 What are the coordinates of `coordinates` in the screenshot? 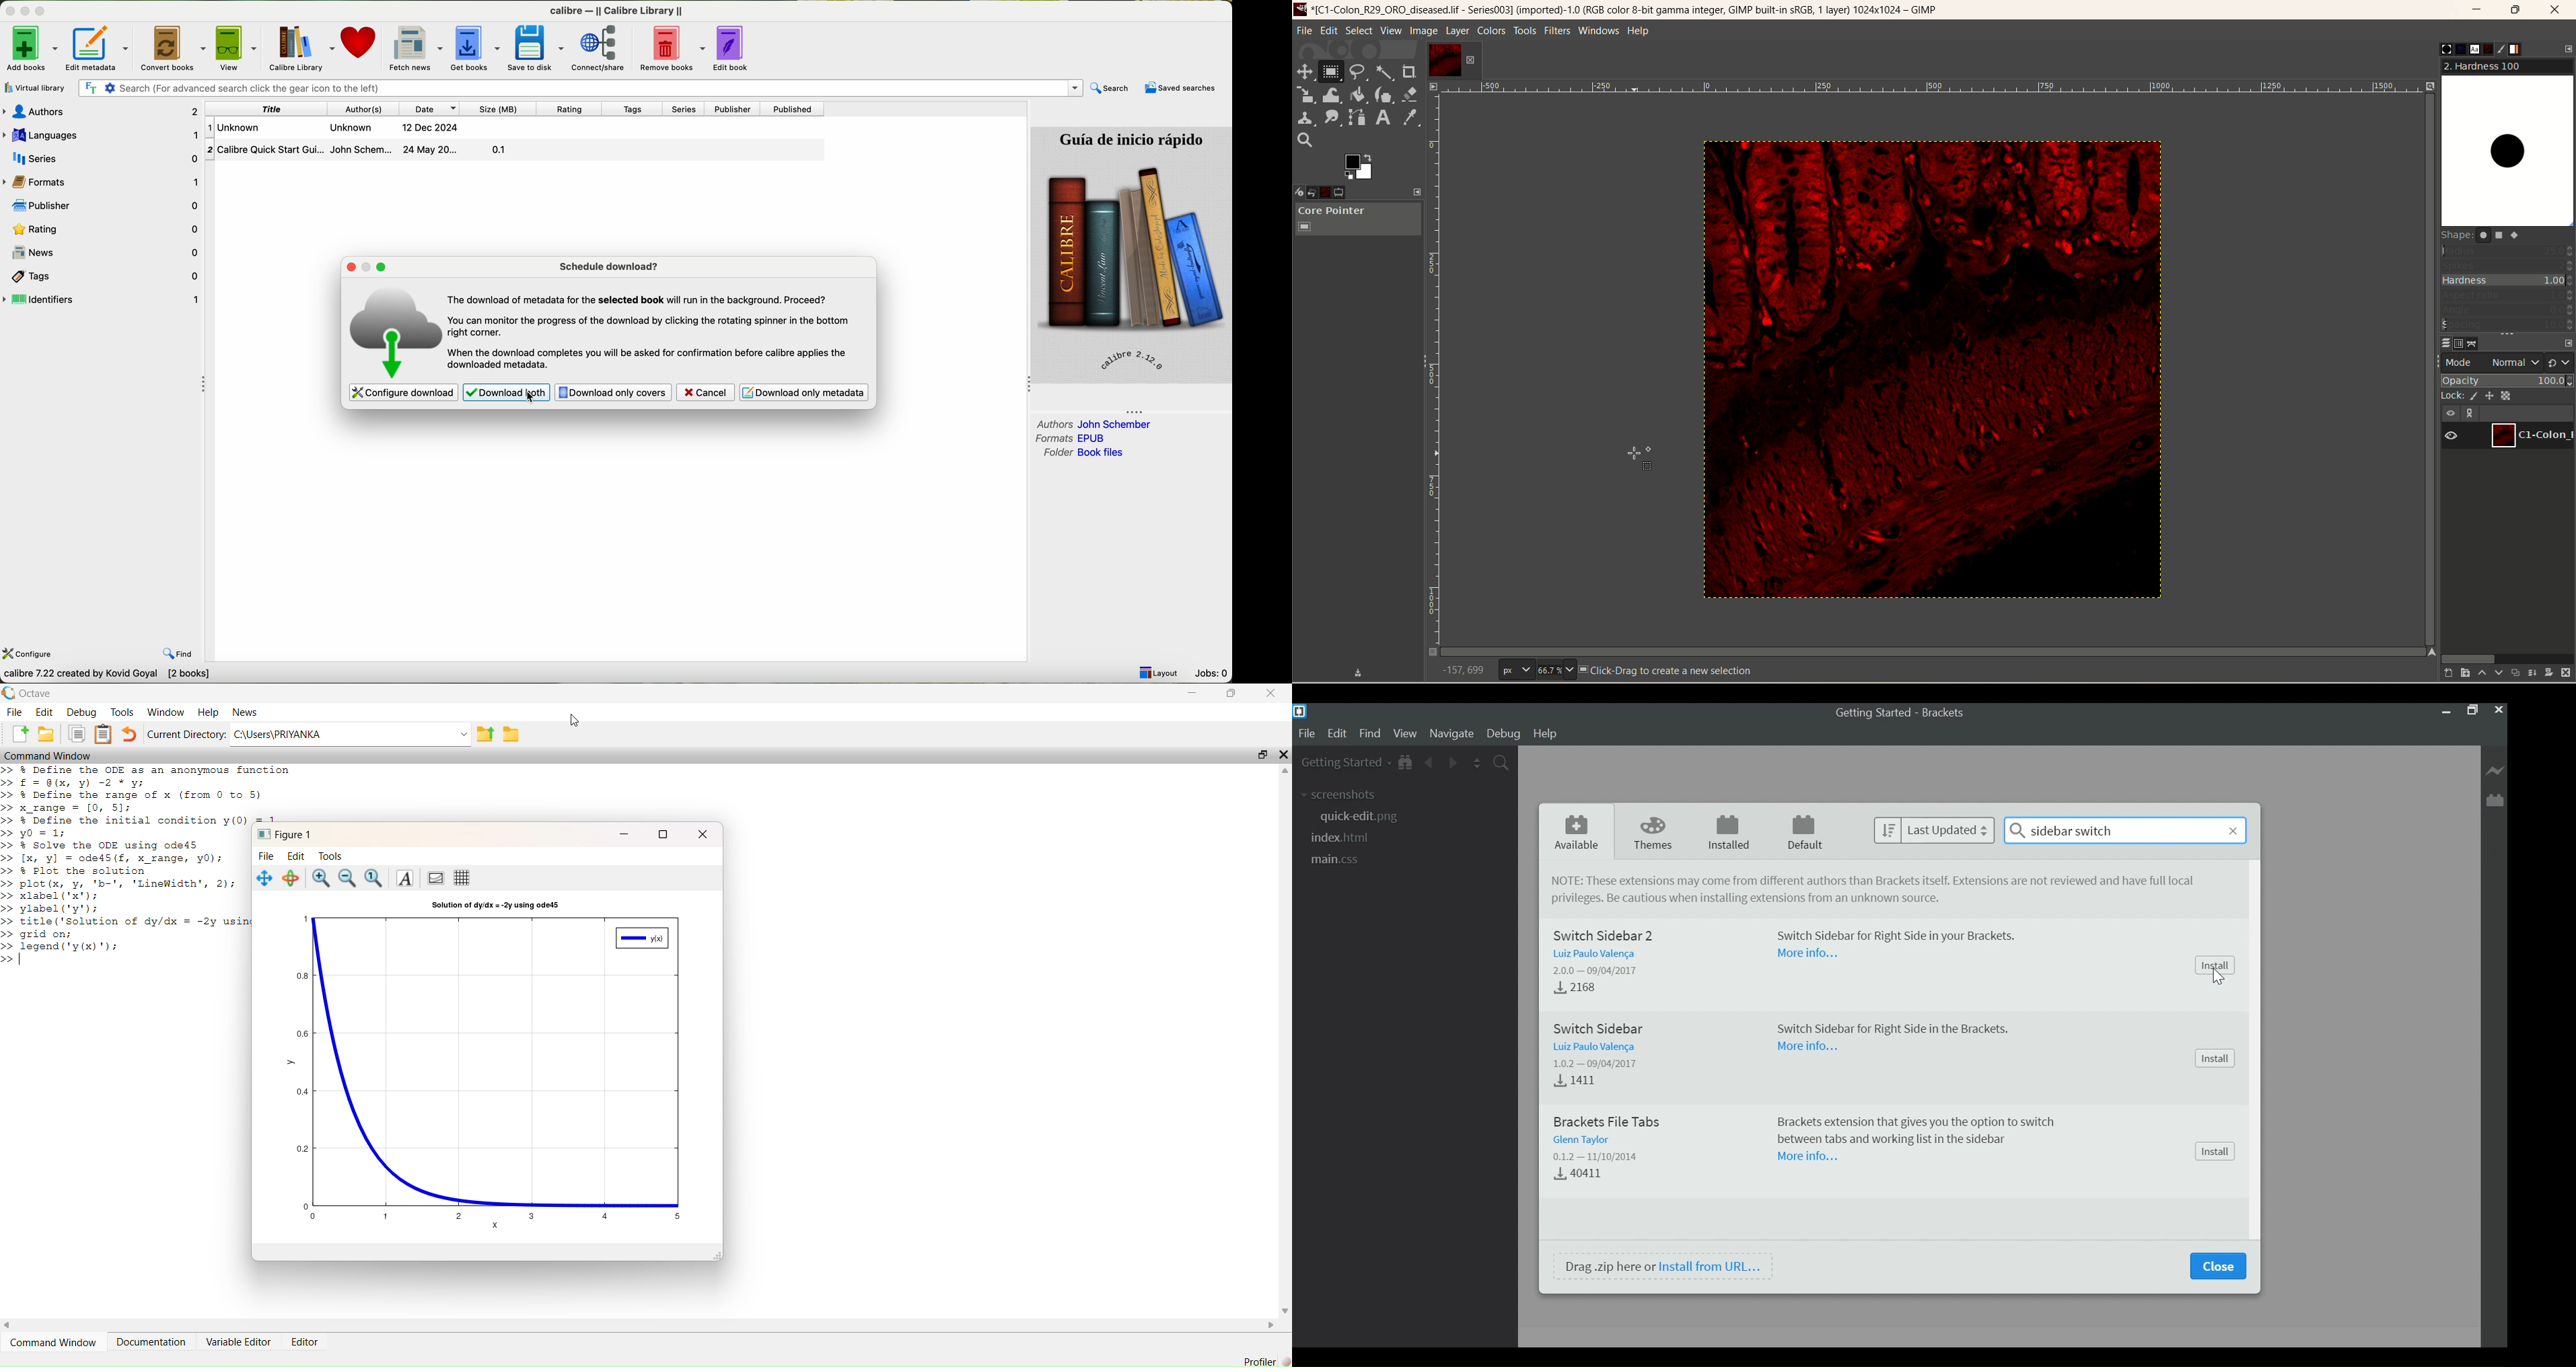 It's located at (1455, 670).